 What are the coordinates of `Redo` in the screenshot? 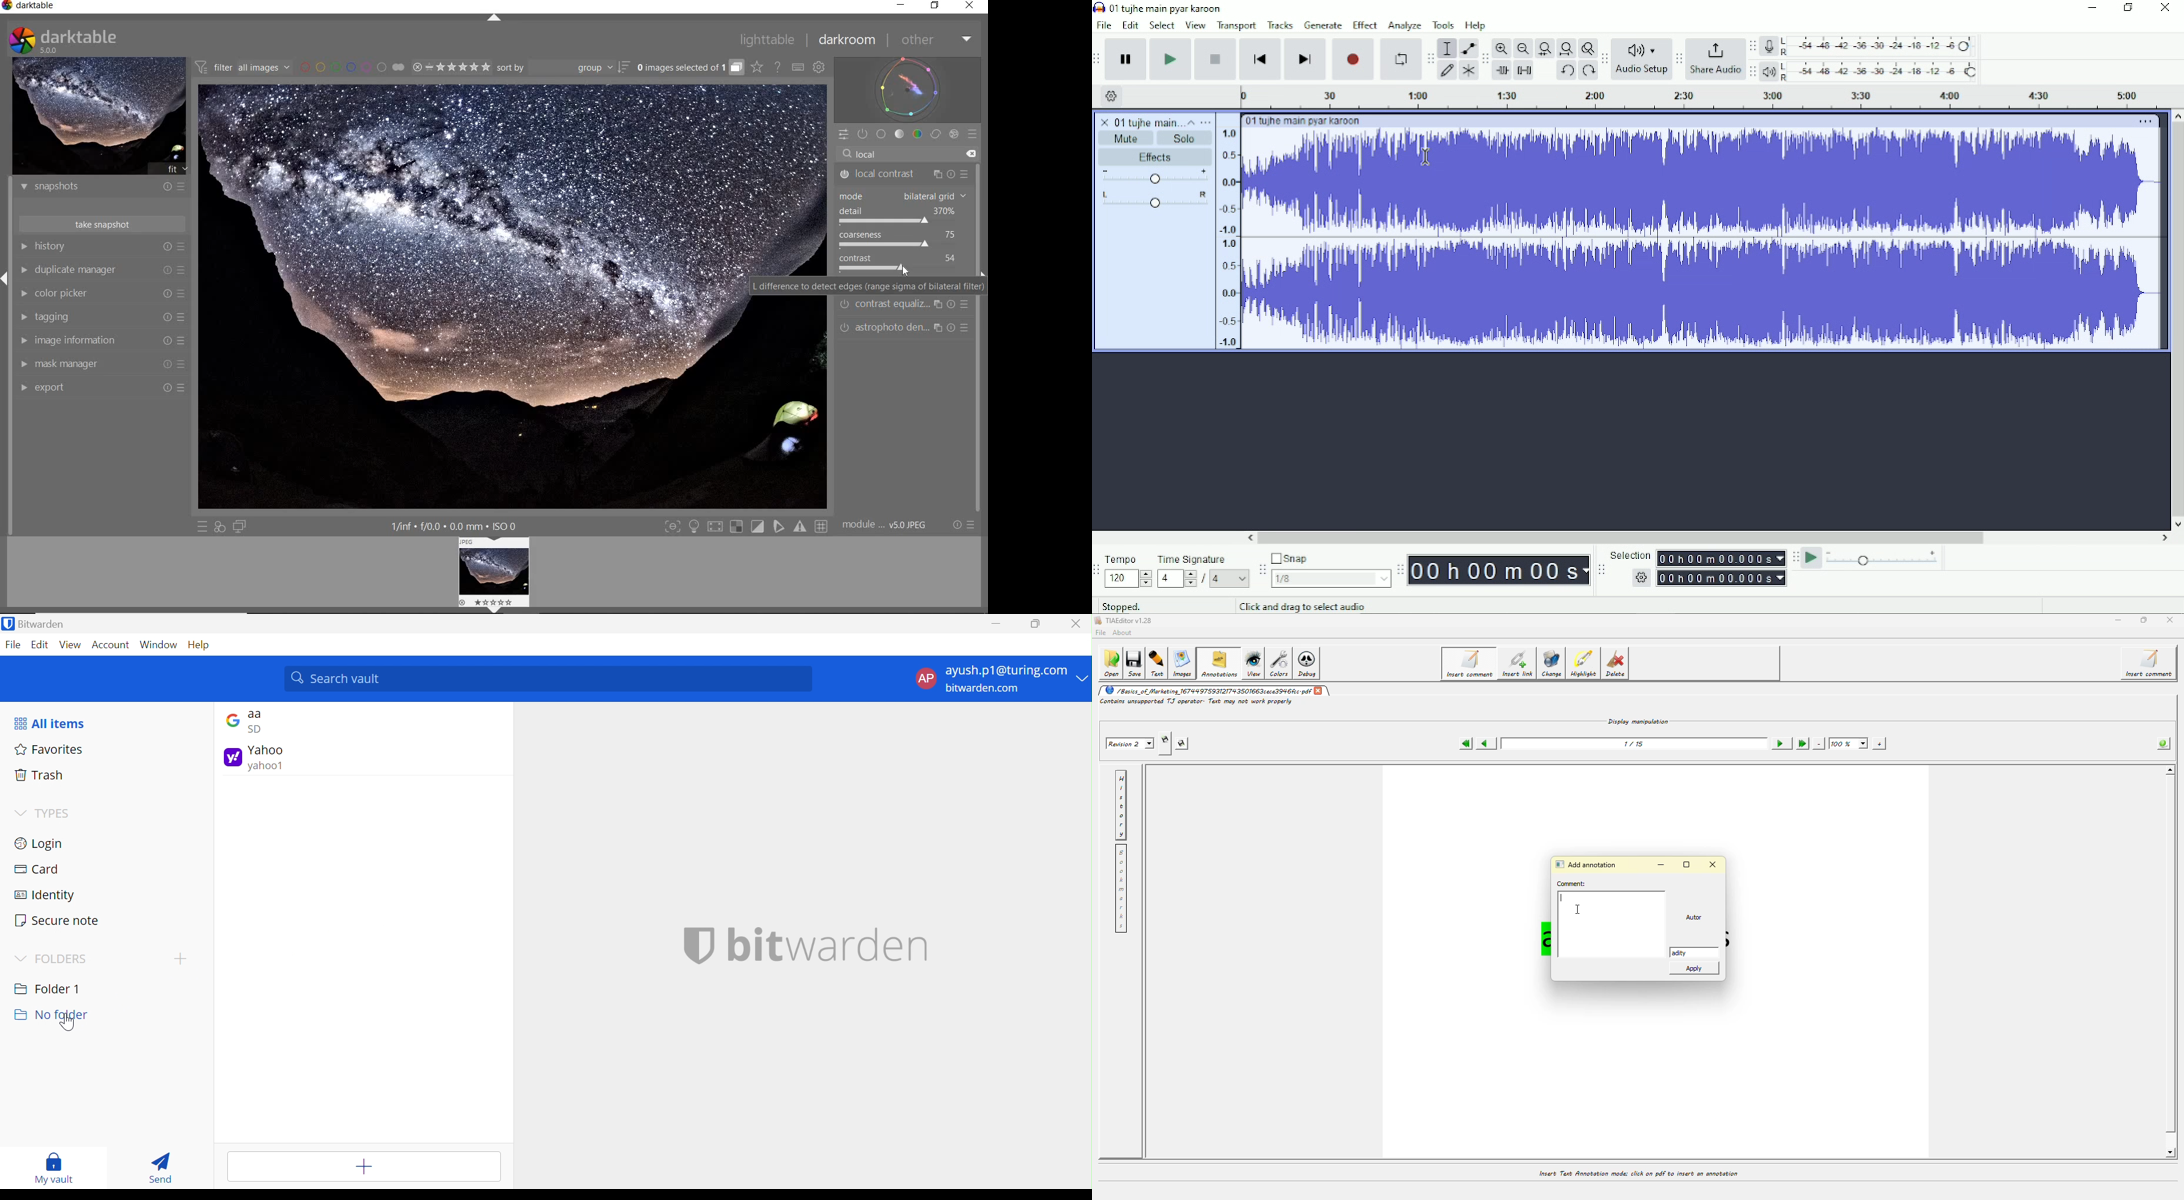 It's located at (1588, 71).